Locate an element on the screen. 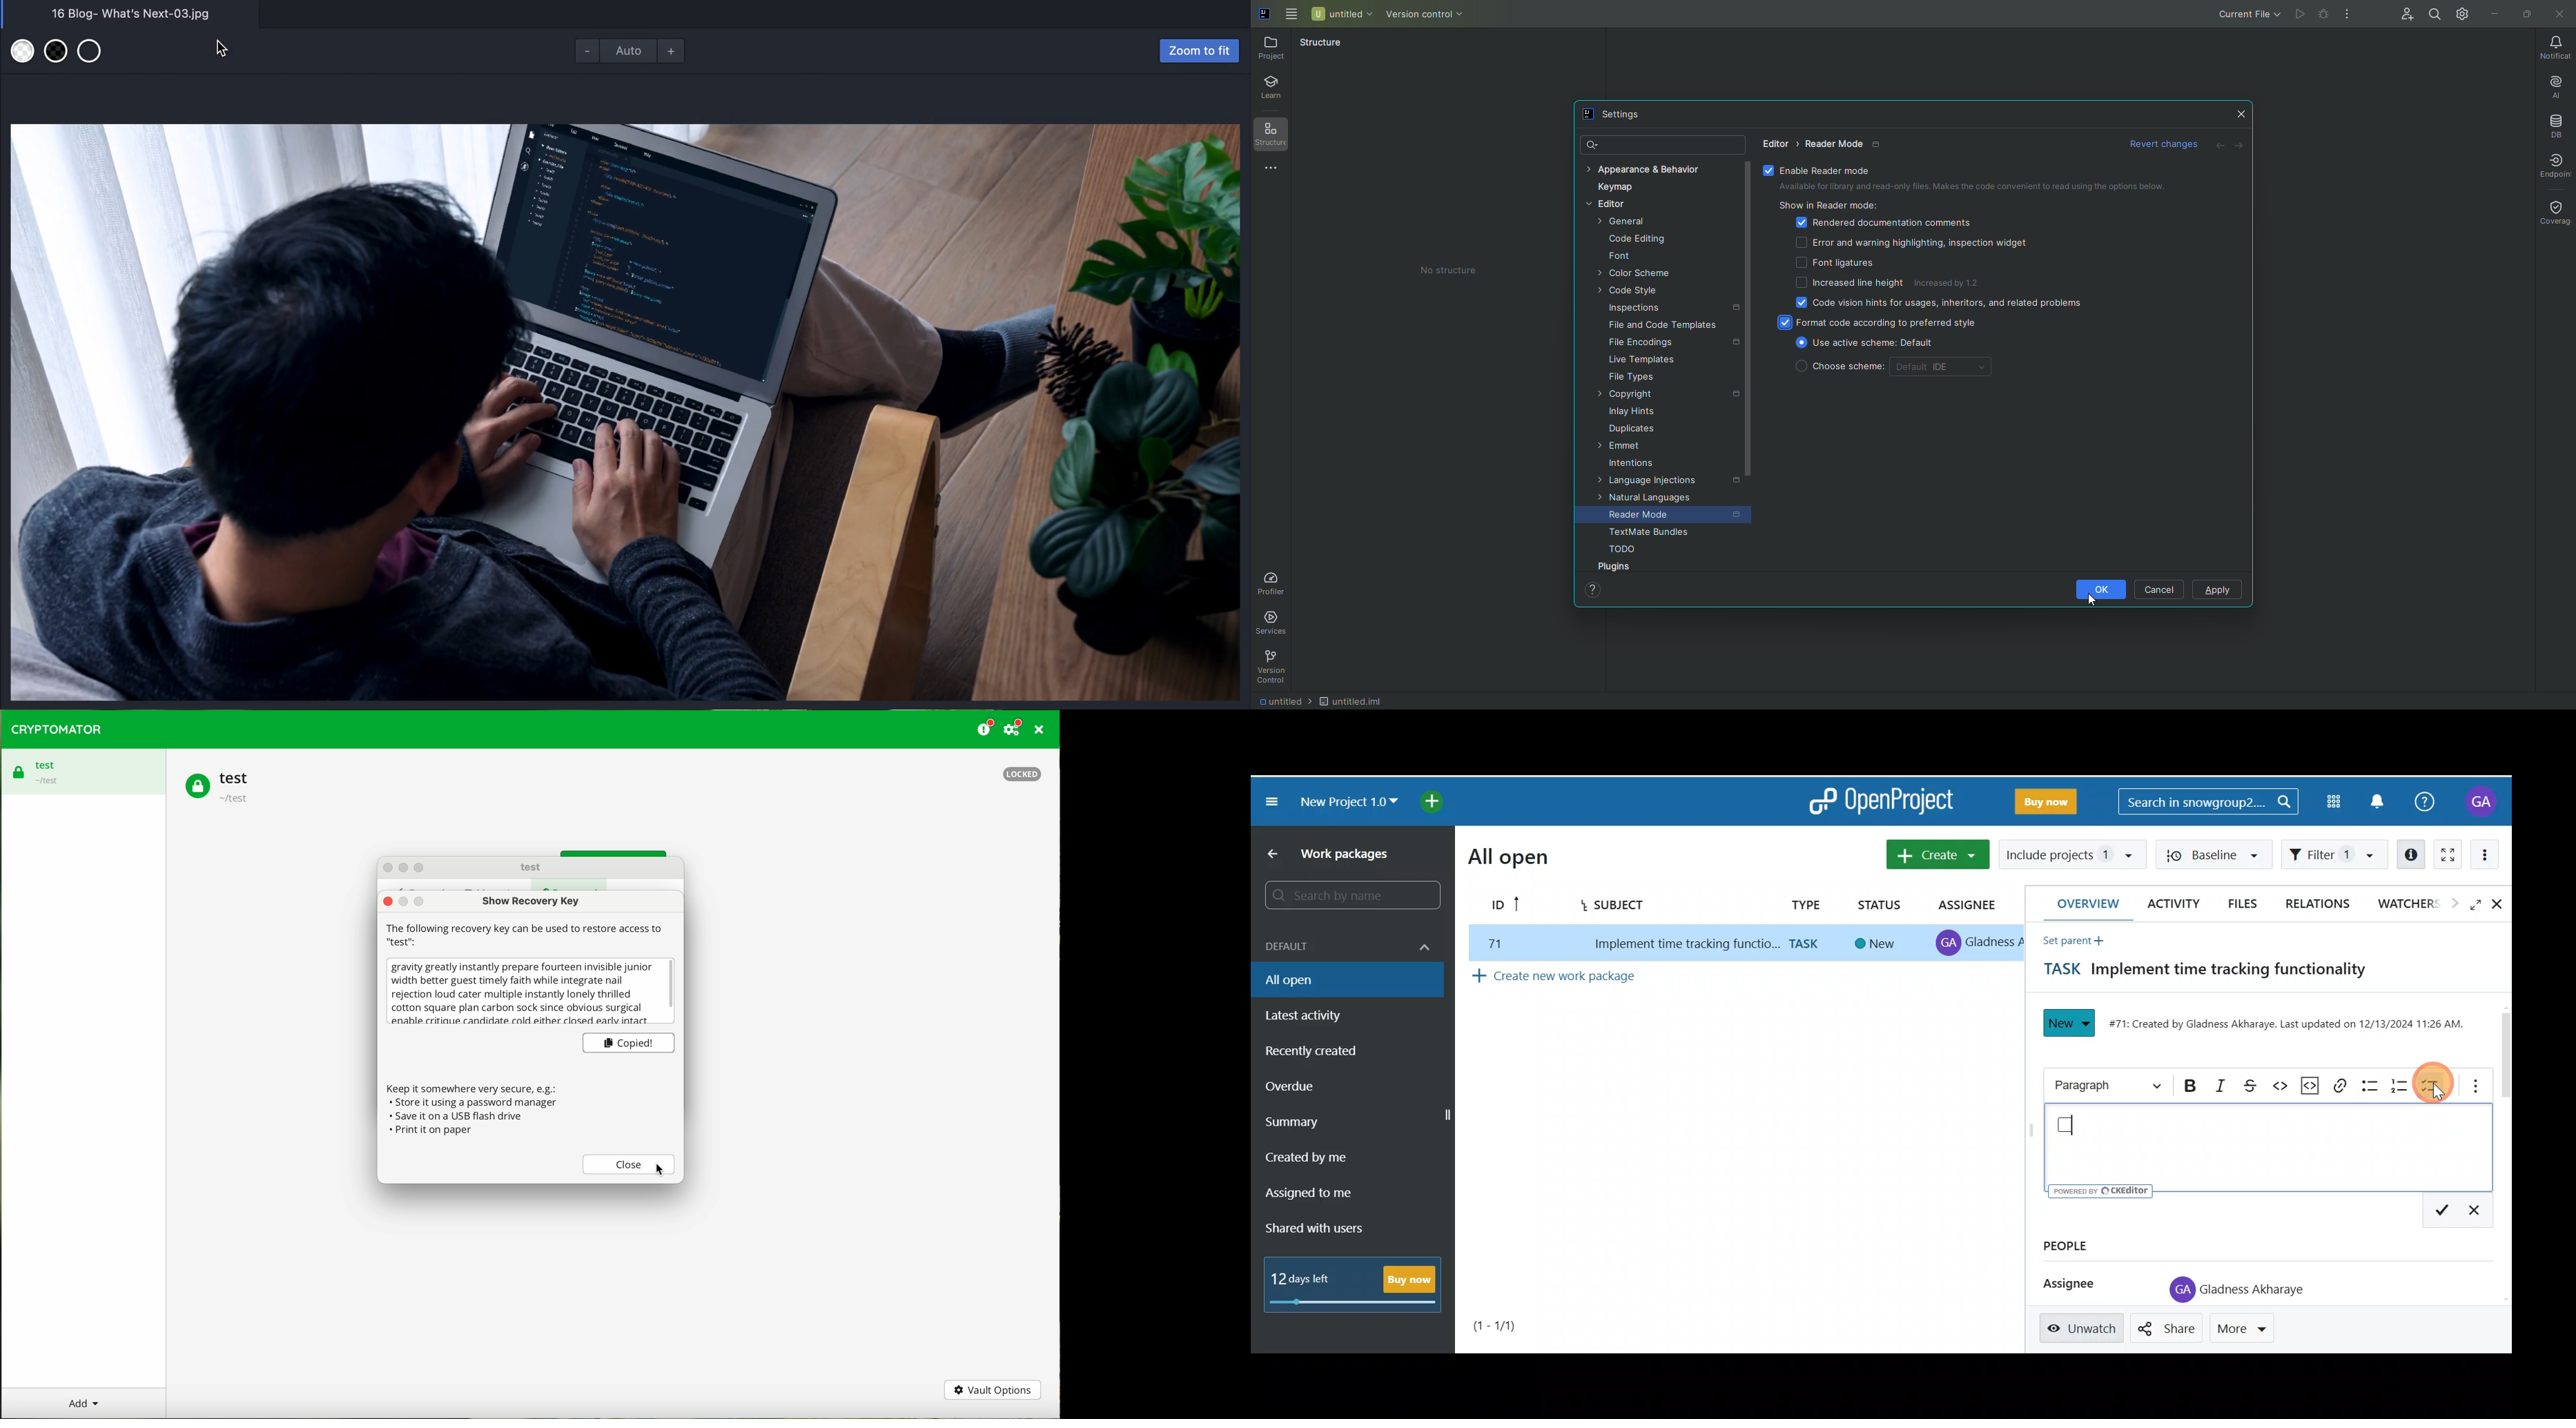 The height and width of the screenshot is (1428, 2576). Shared with users is located at coordinates (1322, 1228).